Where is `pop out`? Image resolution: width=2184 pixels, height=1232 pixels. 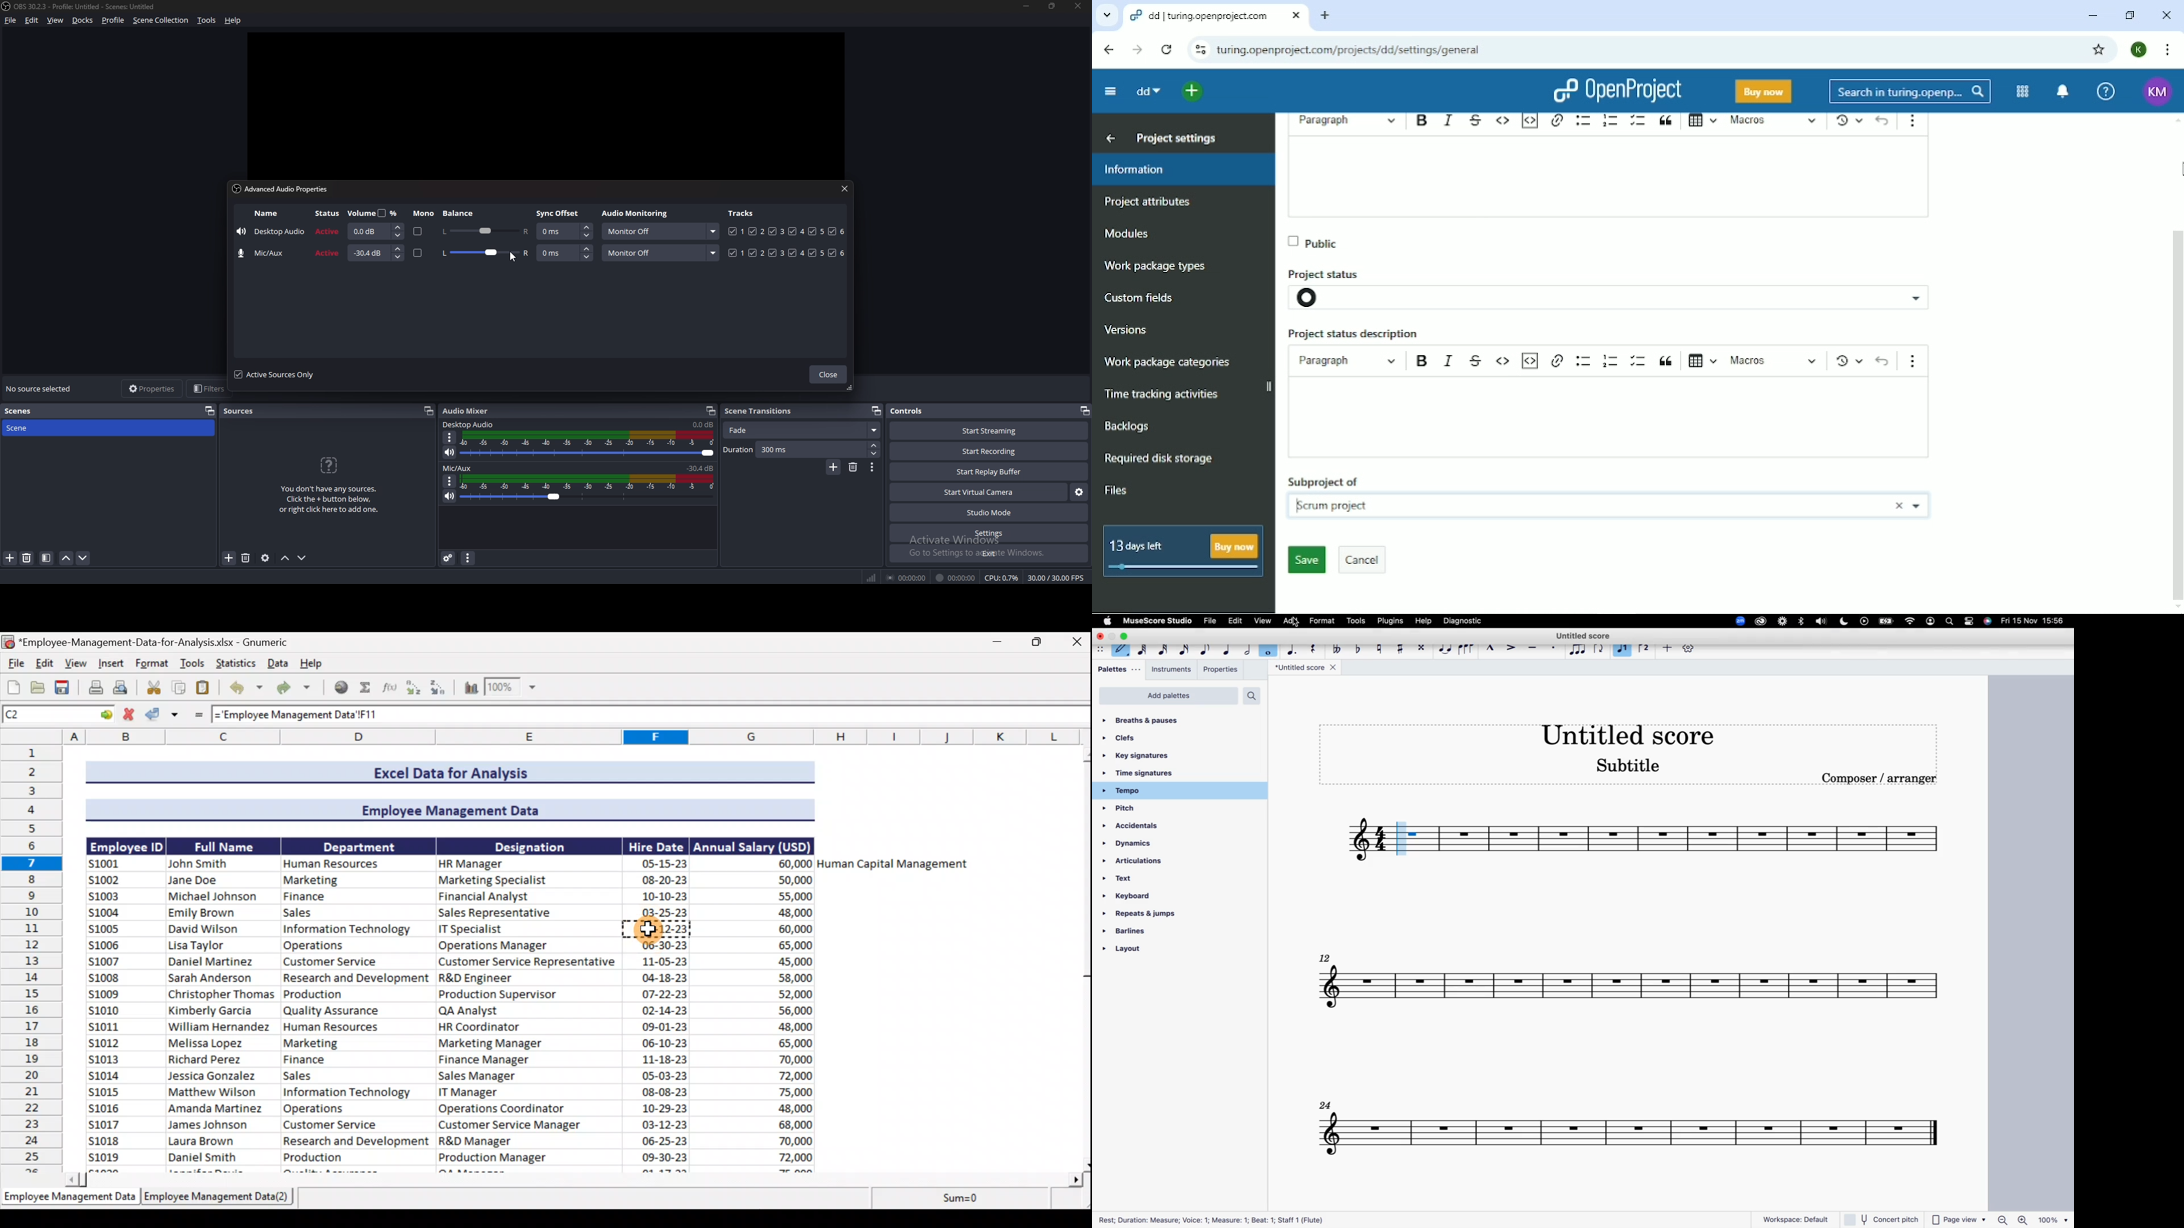 pop out is located at coordinates (710, 411).